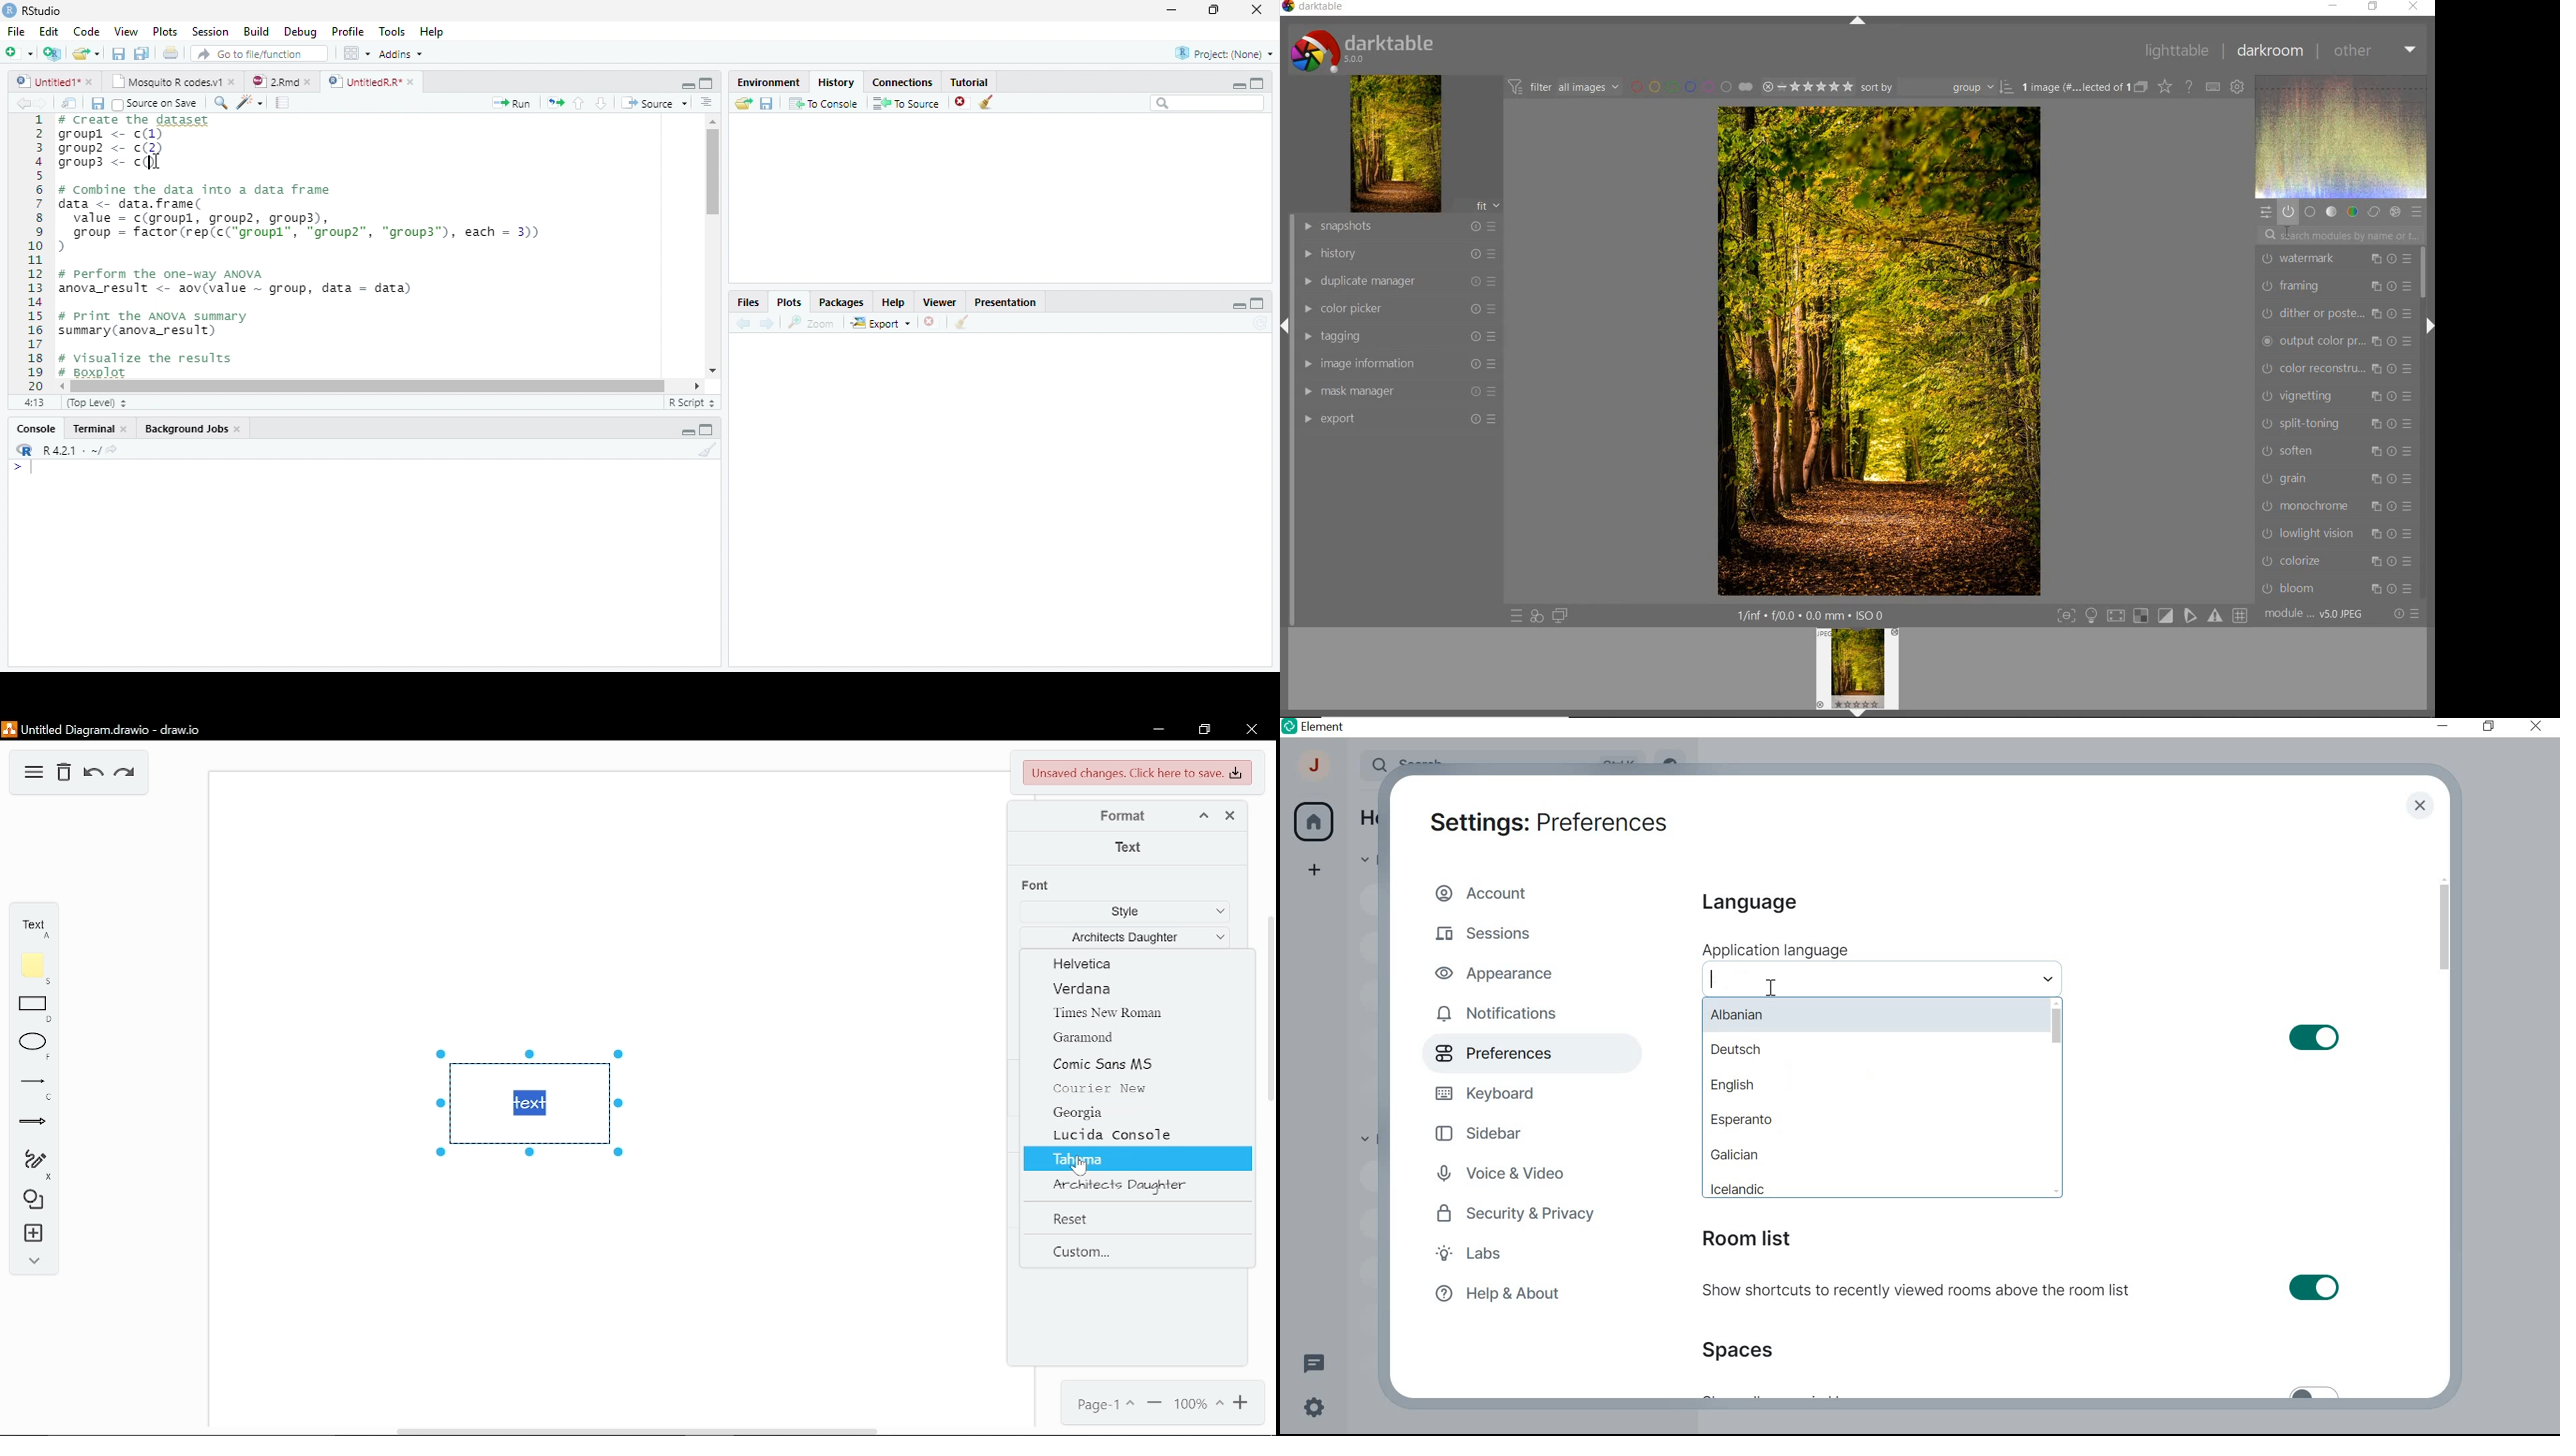 This screenshot has height=1456, width=2576. I want to click on Load Workspace, so click(744, 104).